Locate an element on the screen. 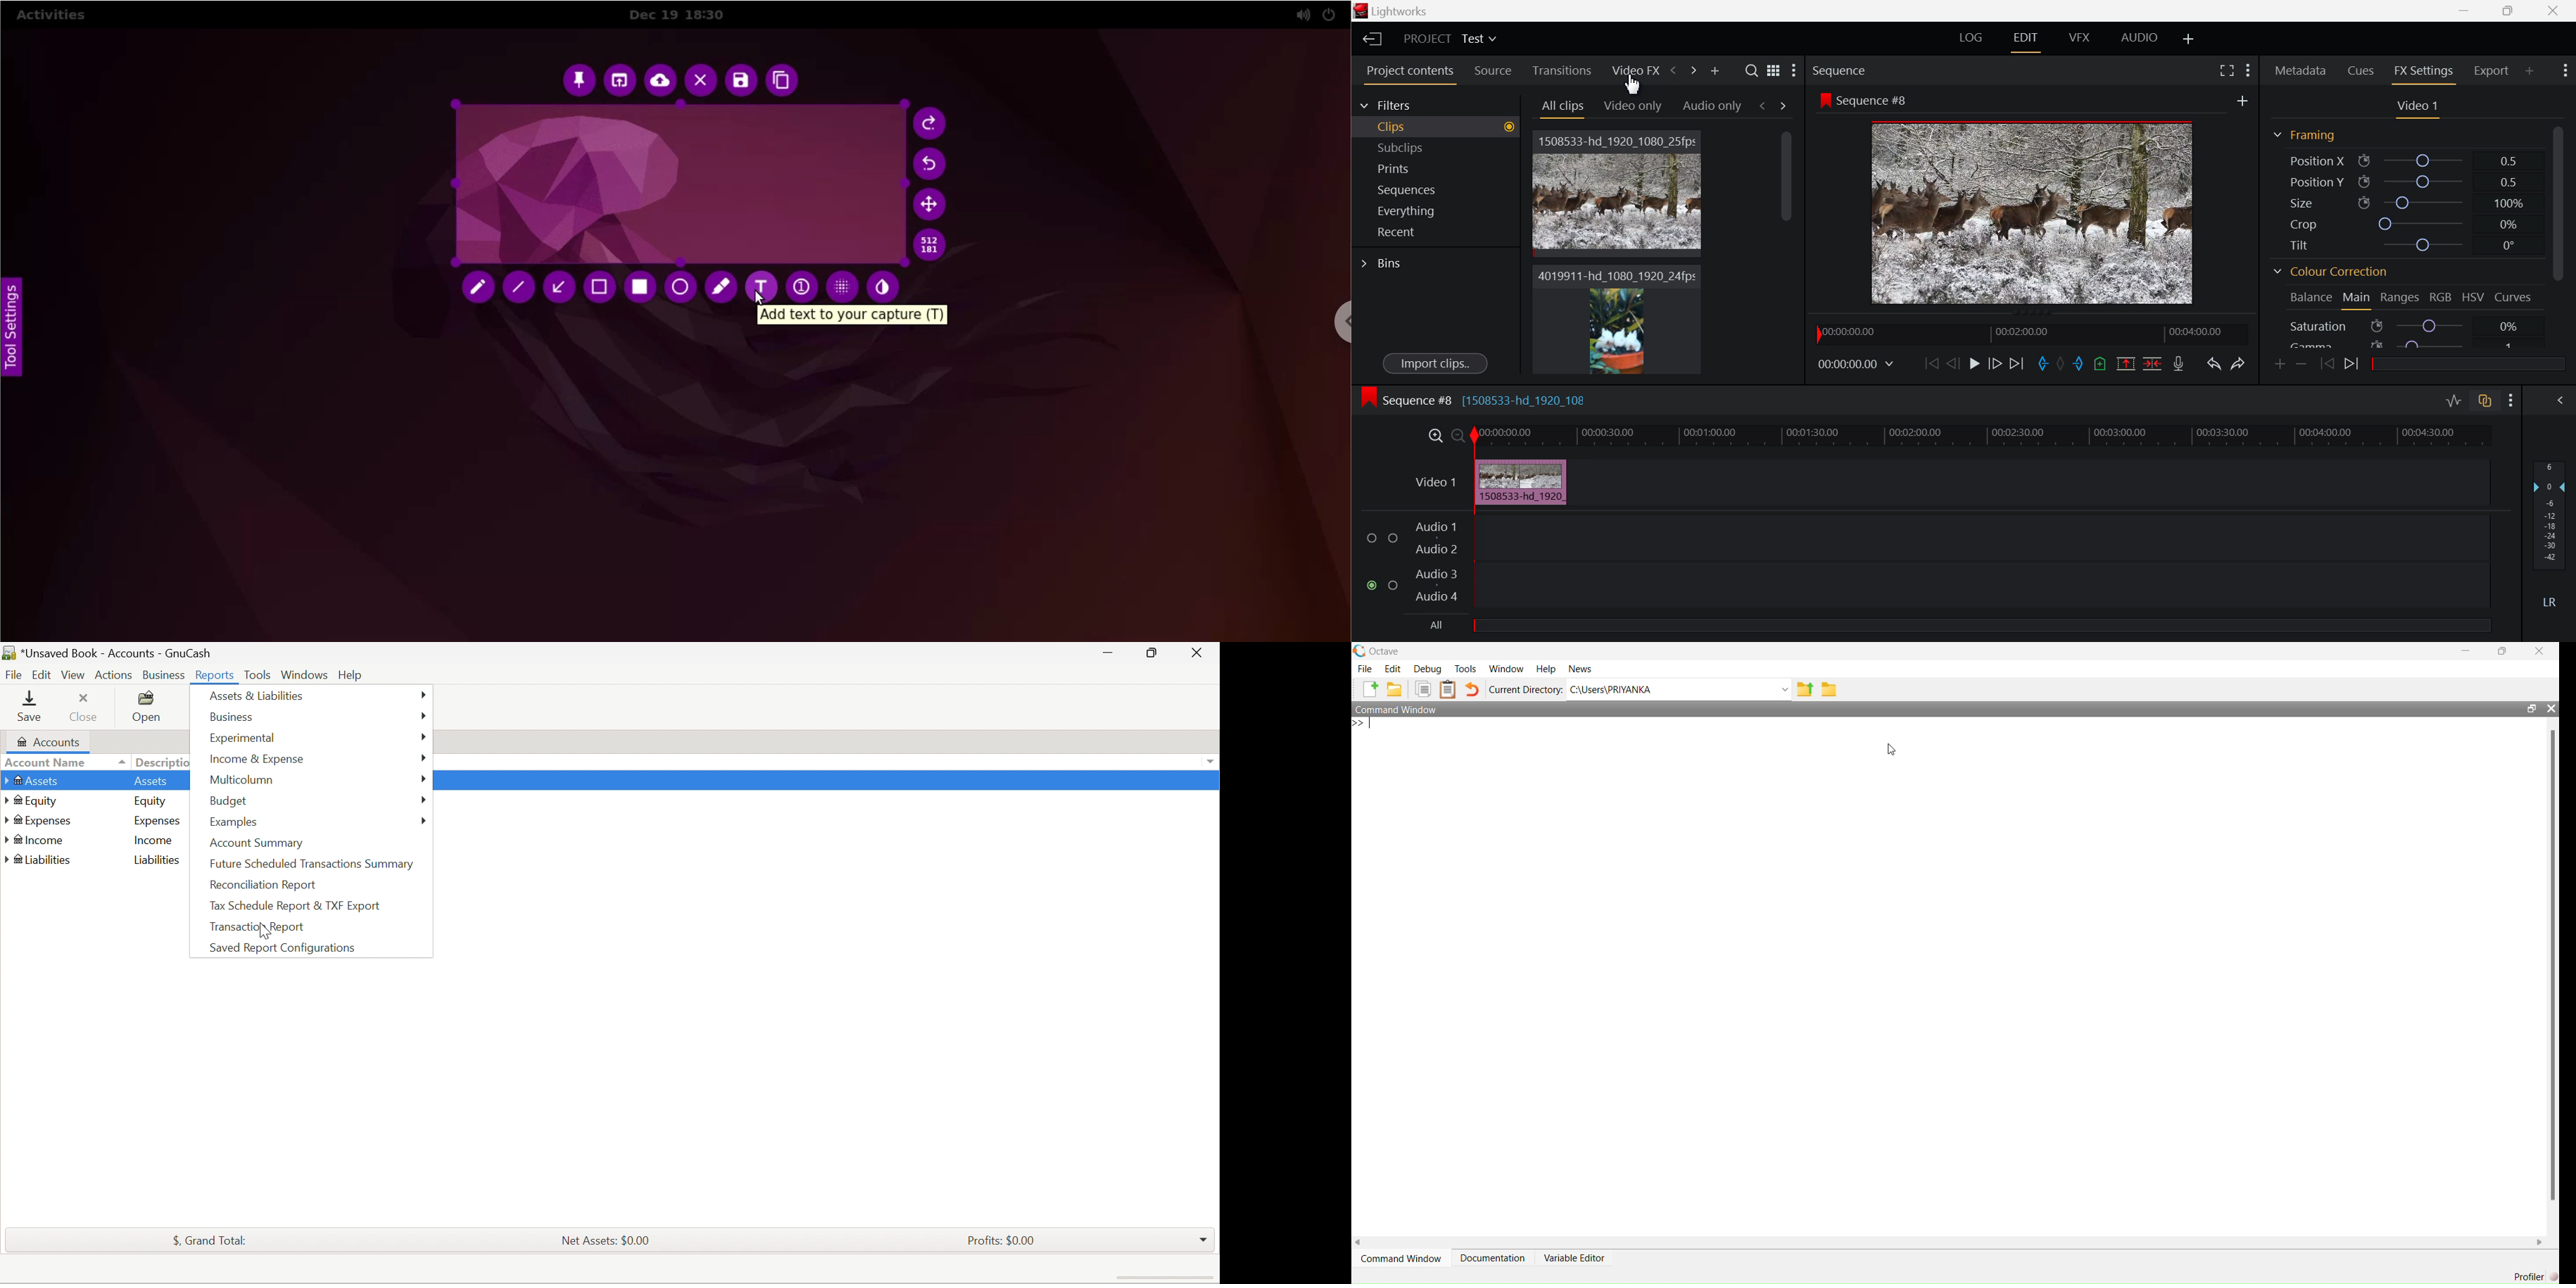  Show Settings is located at coordinates (2247, 70).